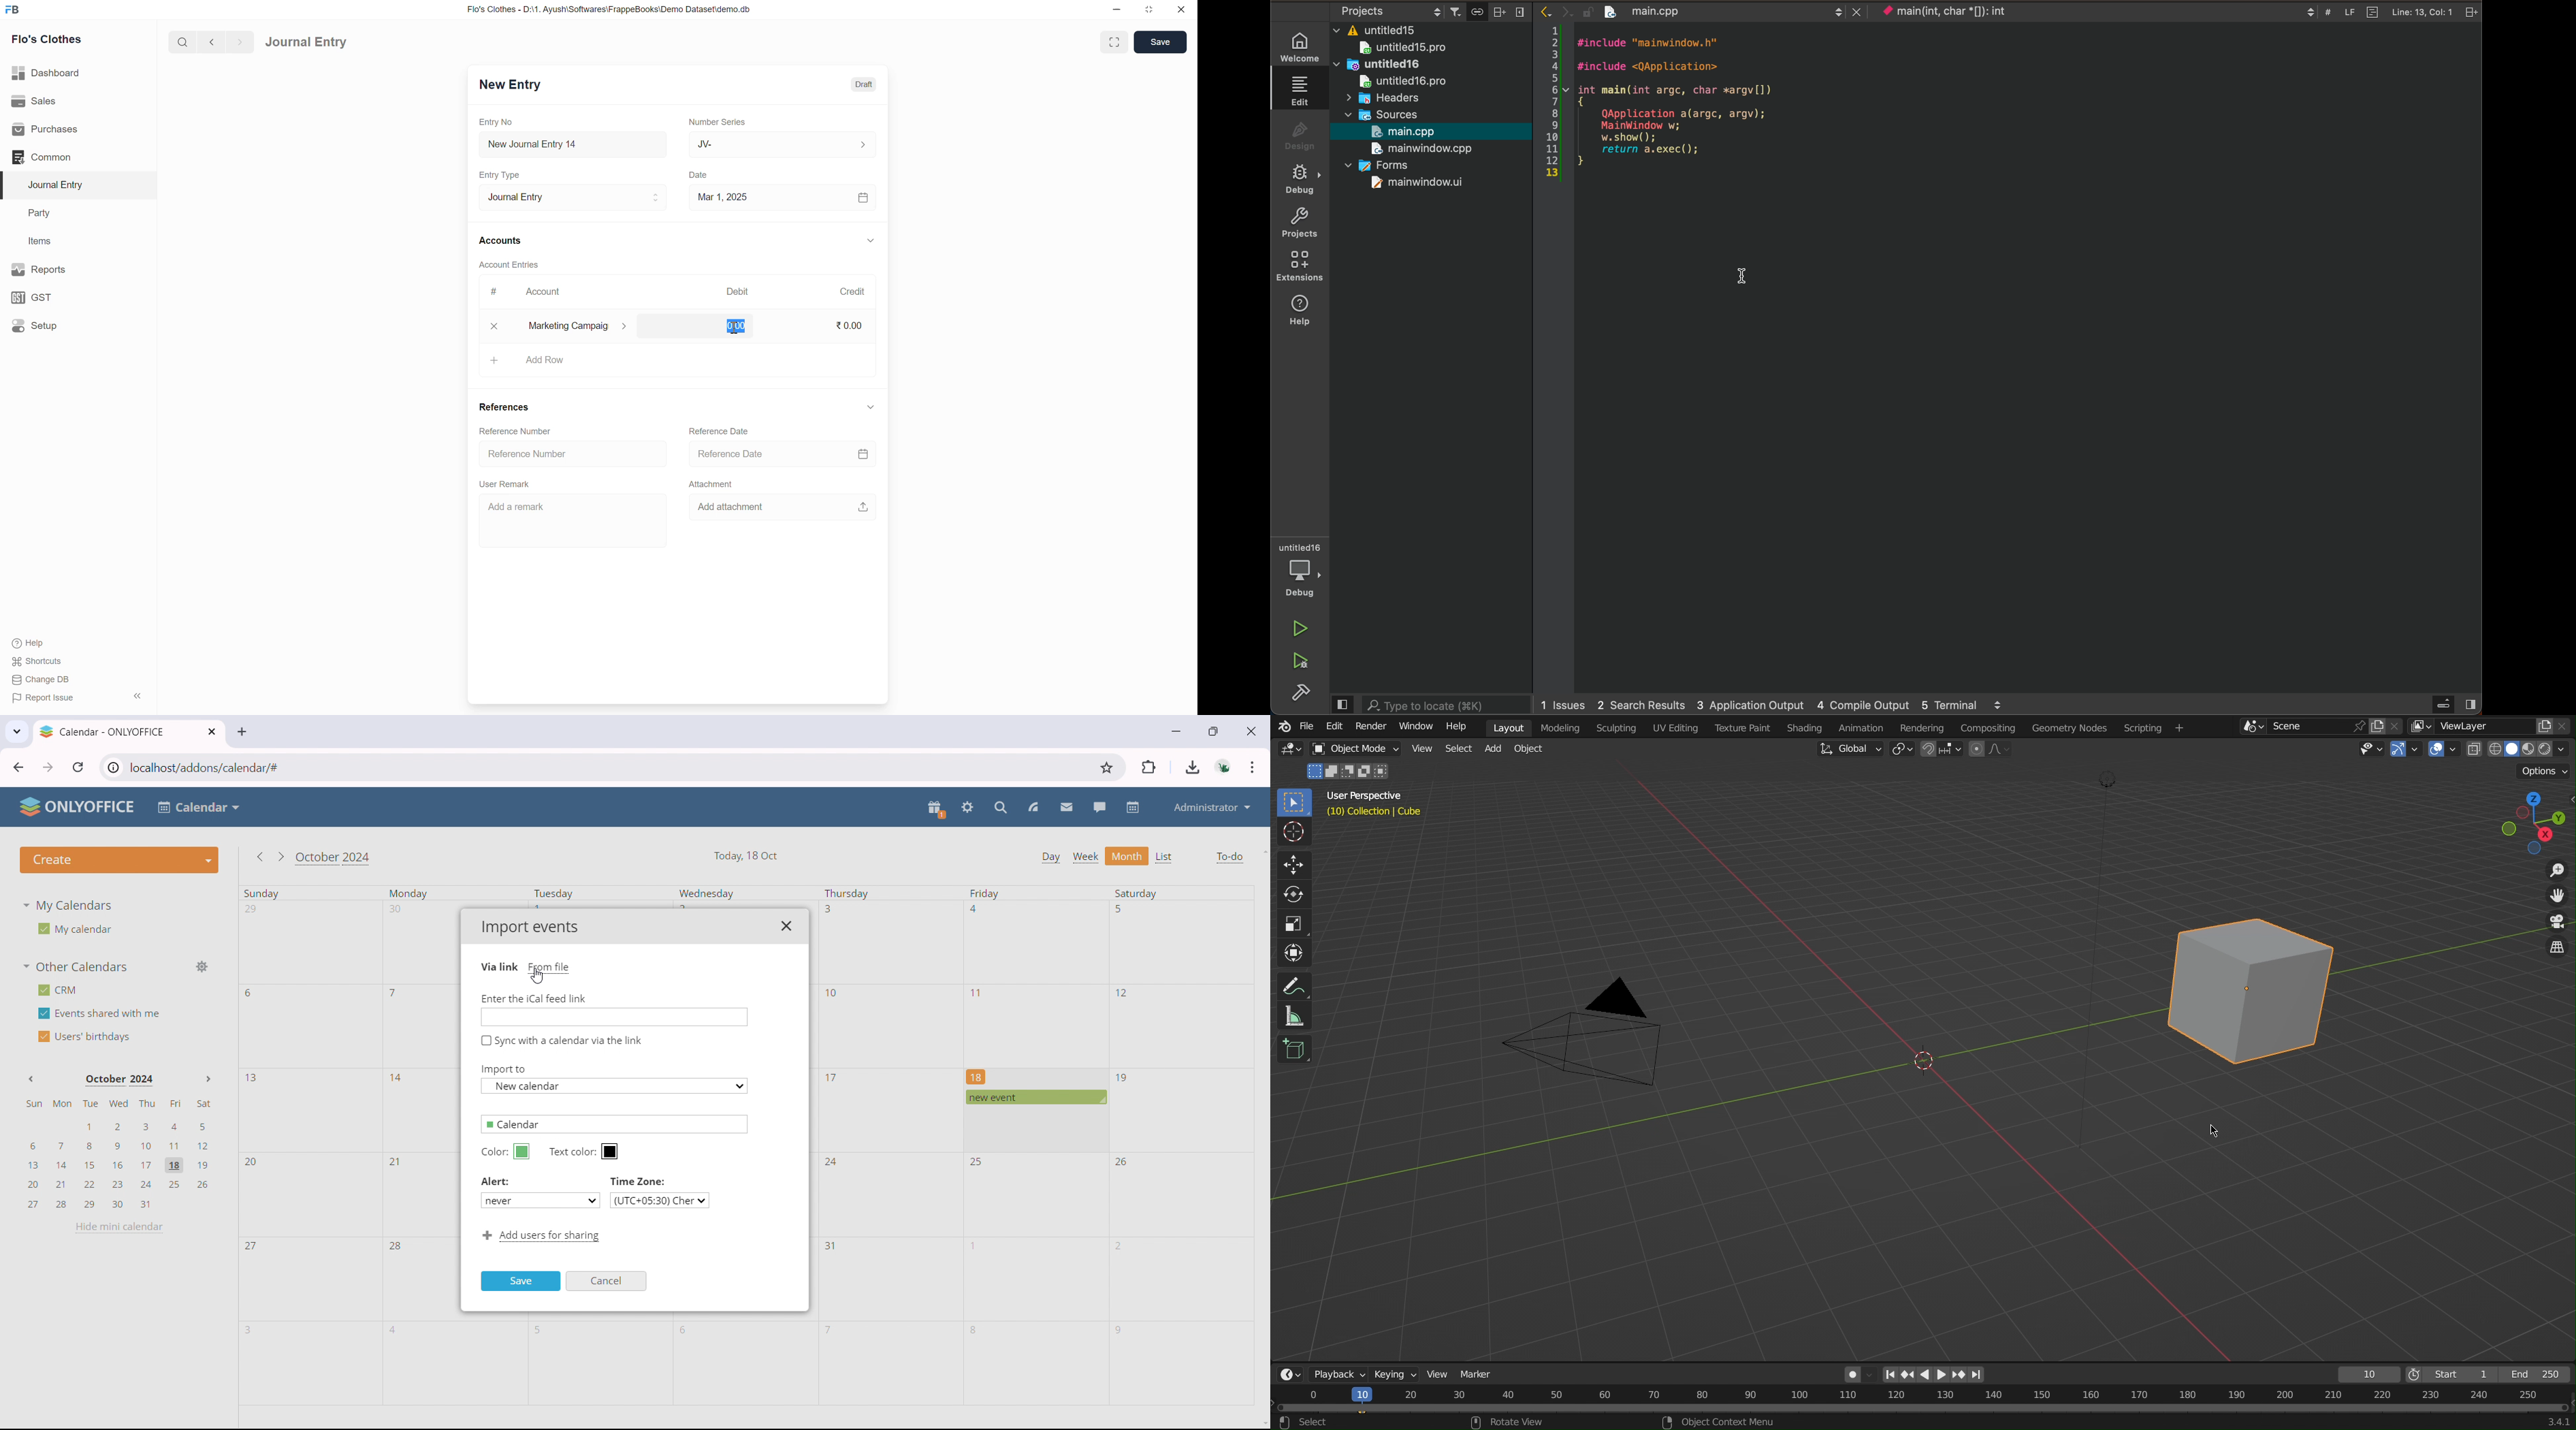 Image resolution: width=2576 pixels, height=1456 pixels. What do you see at coordinates (1299, 133) in the screenshot?
I see `design` at bounding box center [1299, 133].